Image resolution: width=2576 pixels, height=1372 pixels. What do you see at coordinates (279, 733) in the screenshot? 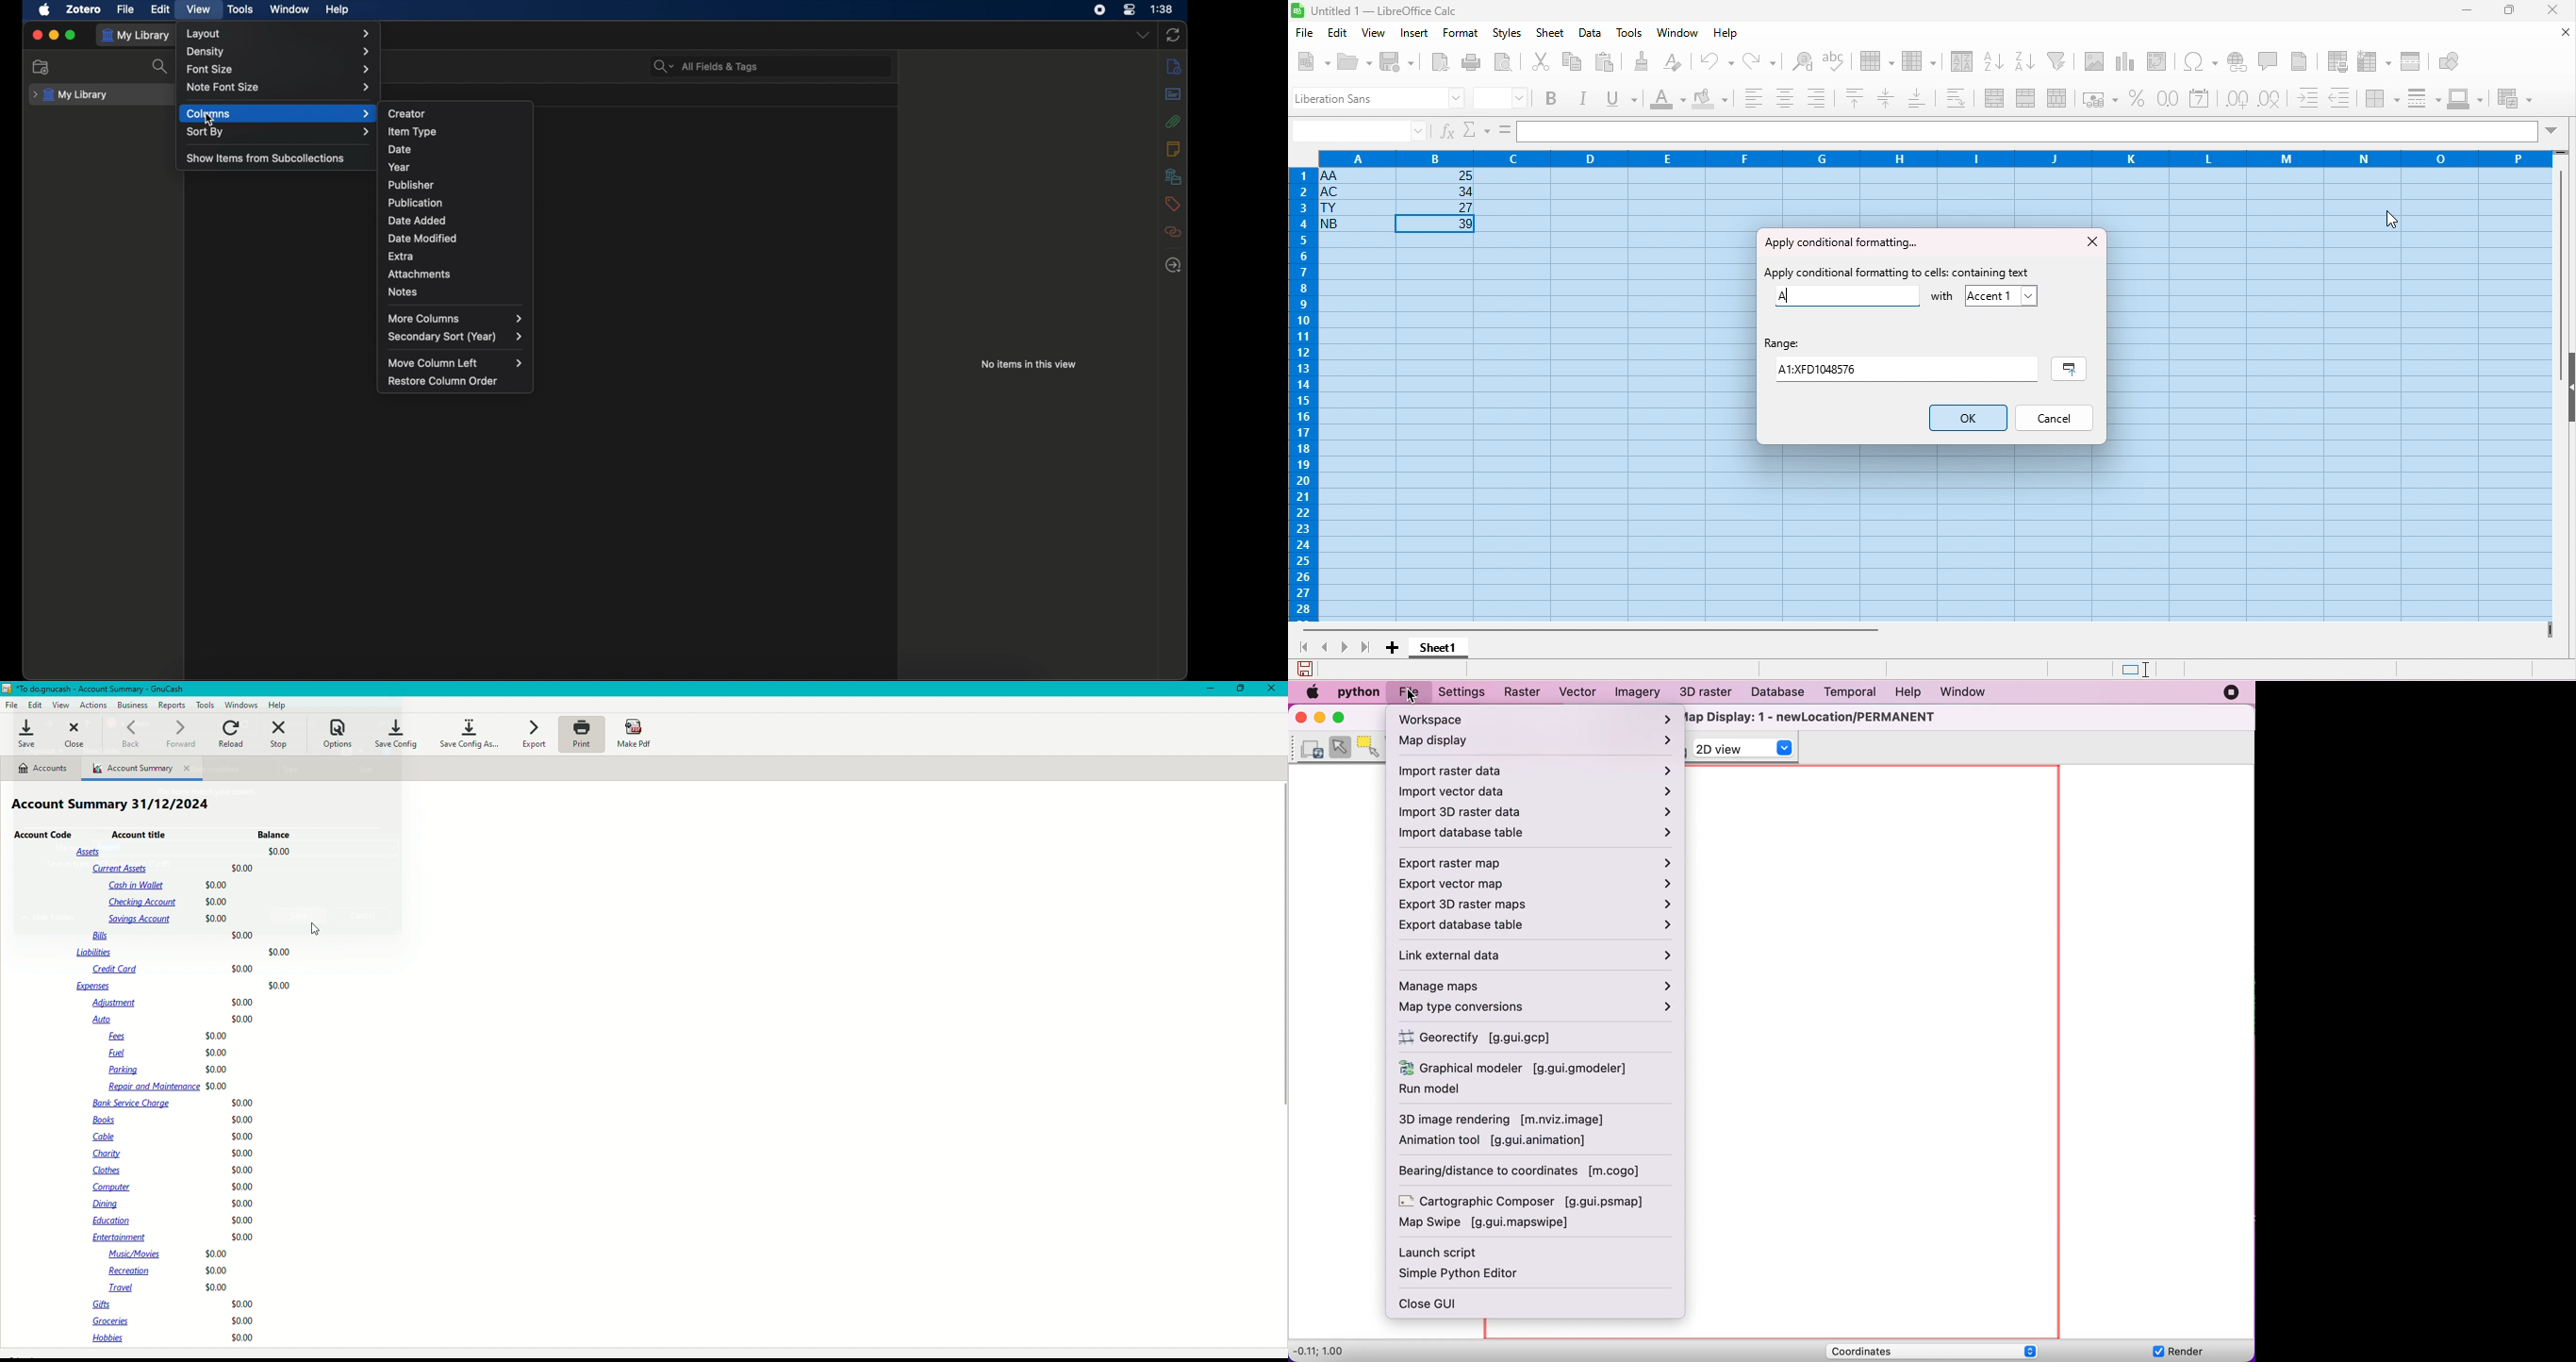
I see `Stop` at bounding box center [279, 733].